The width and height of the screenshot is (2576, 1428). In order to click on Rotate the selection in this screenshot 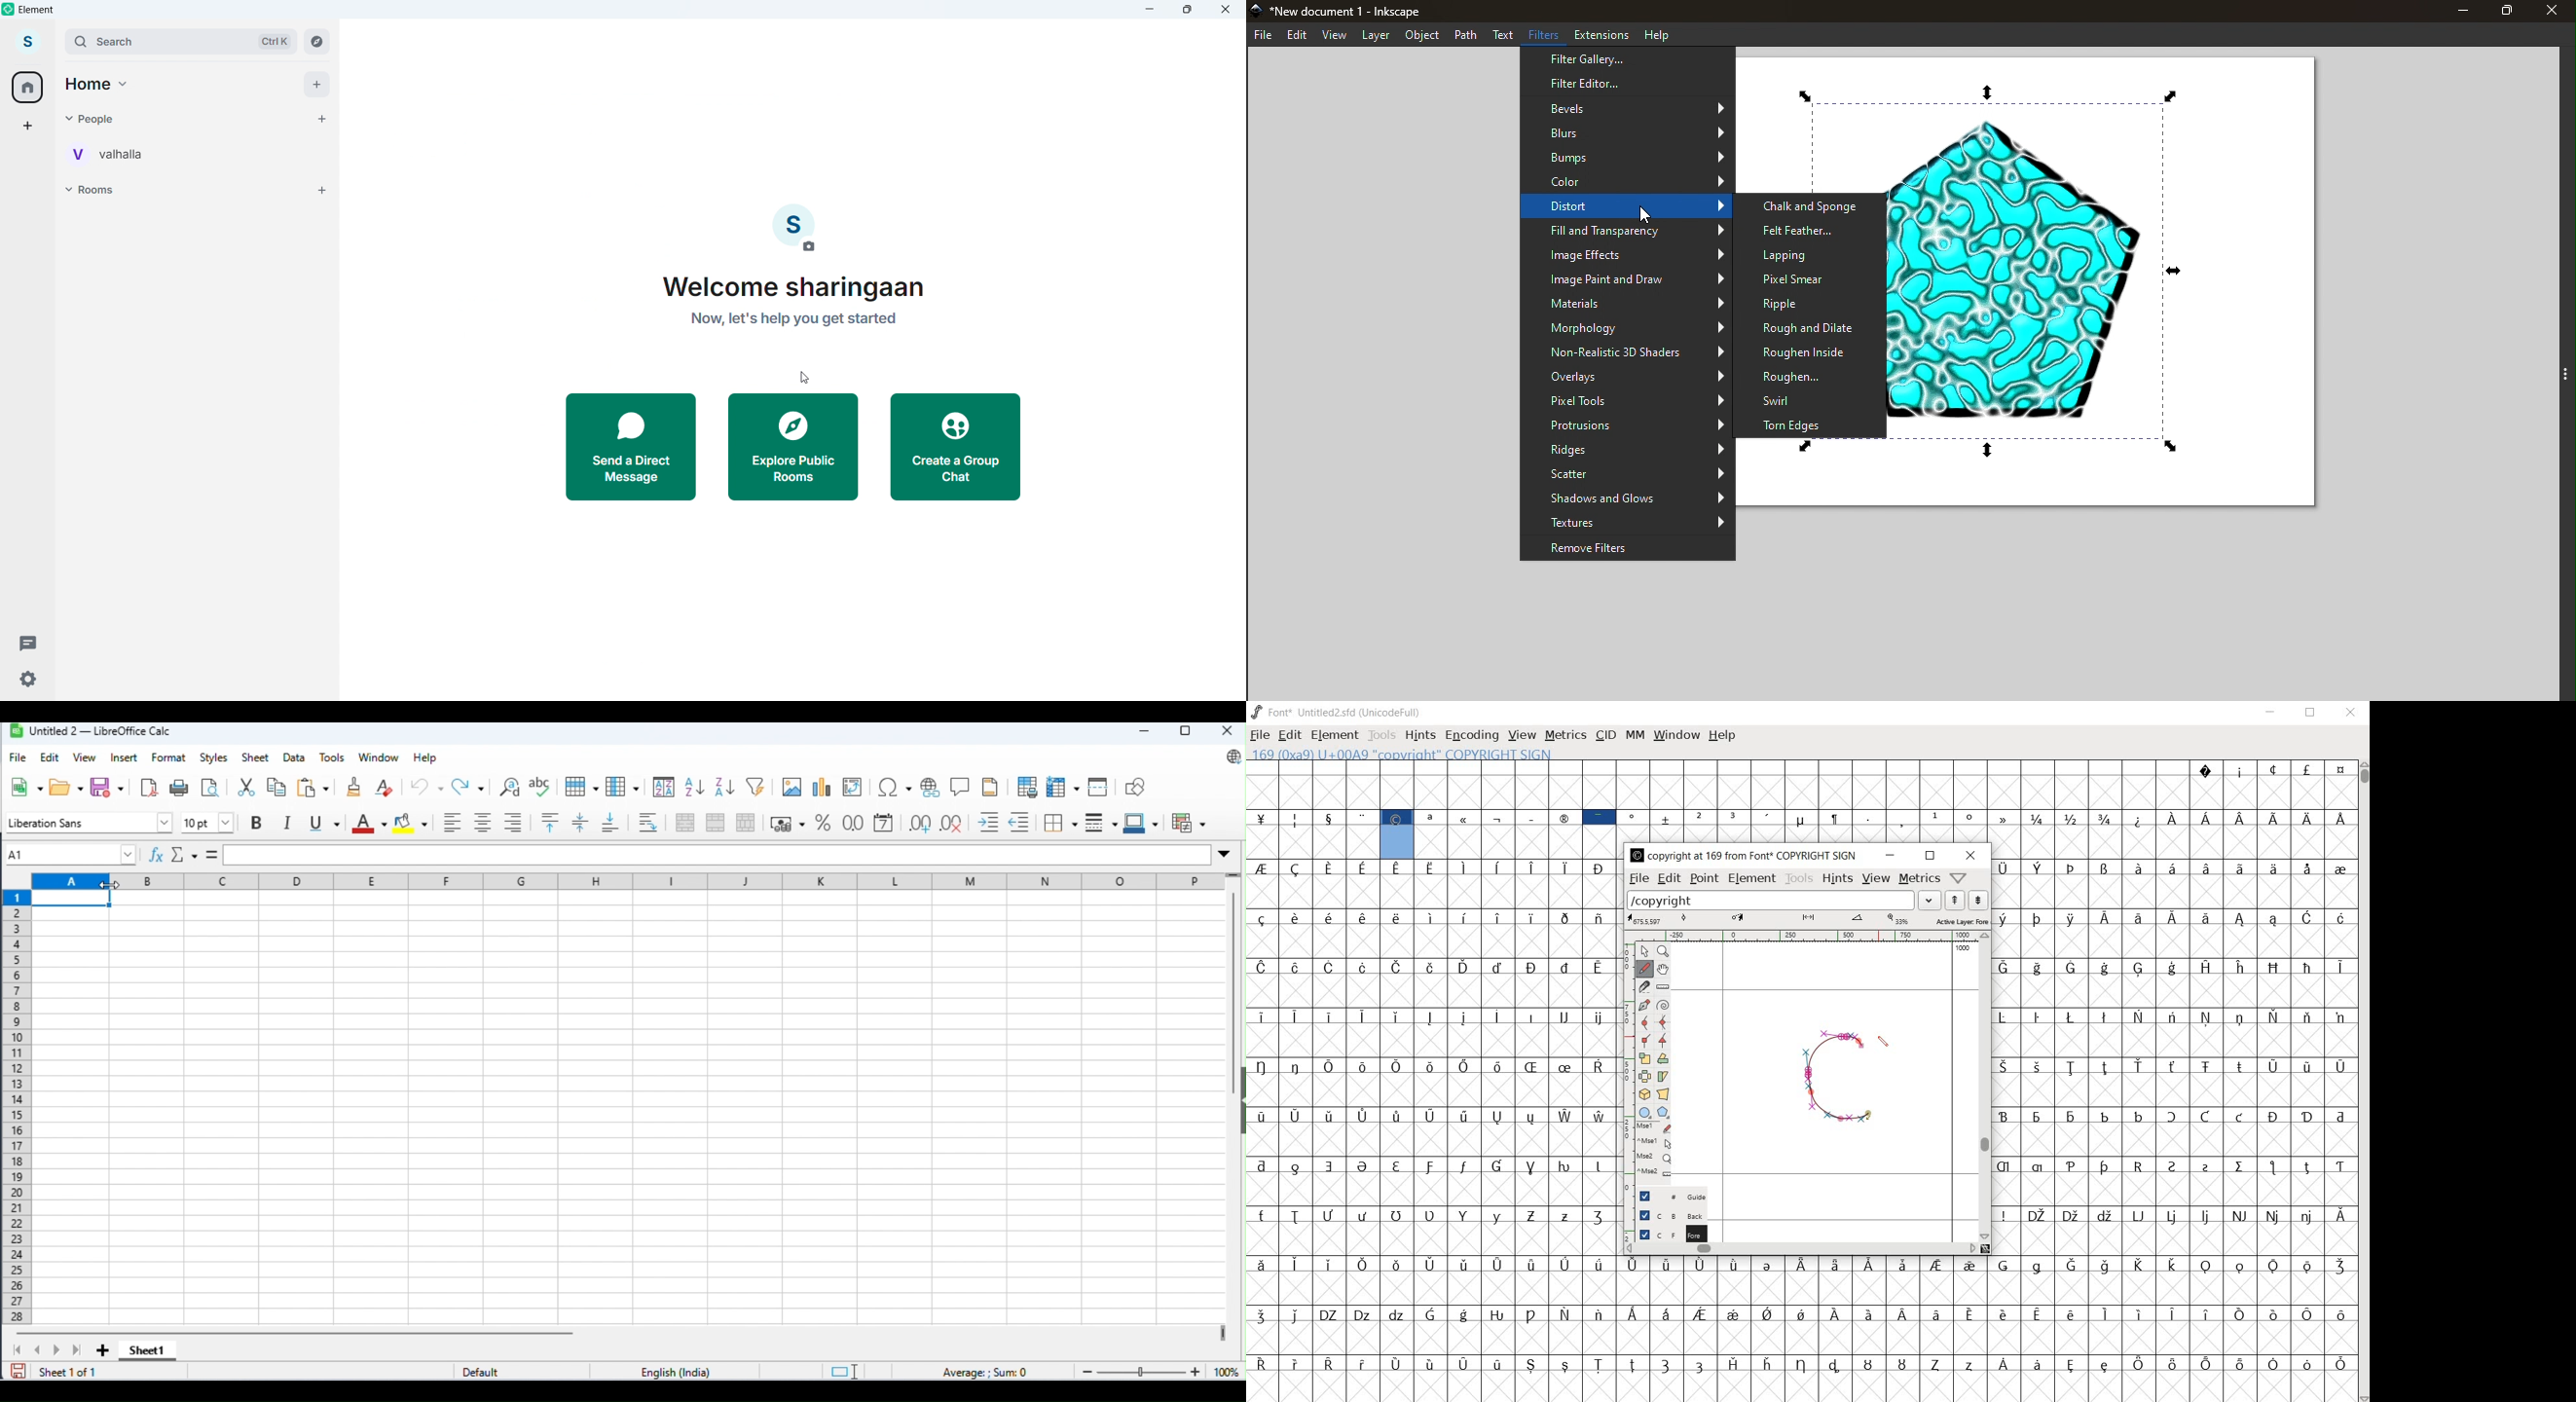, I will do `click(1663, 1060)`.